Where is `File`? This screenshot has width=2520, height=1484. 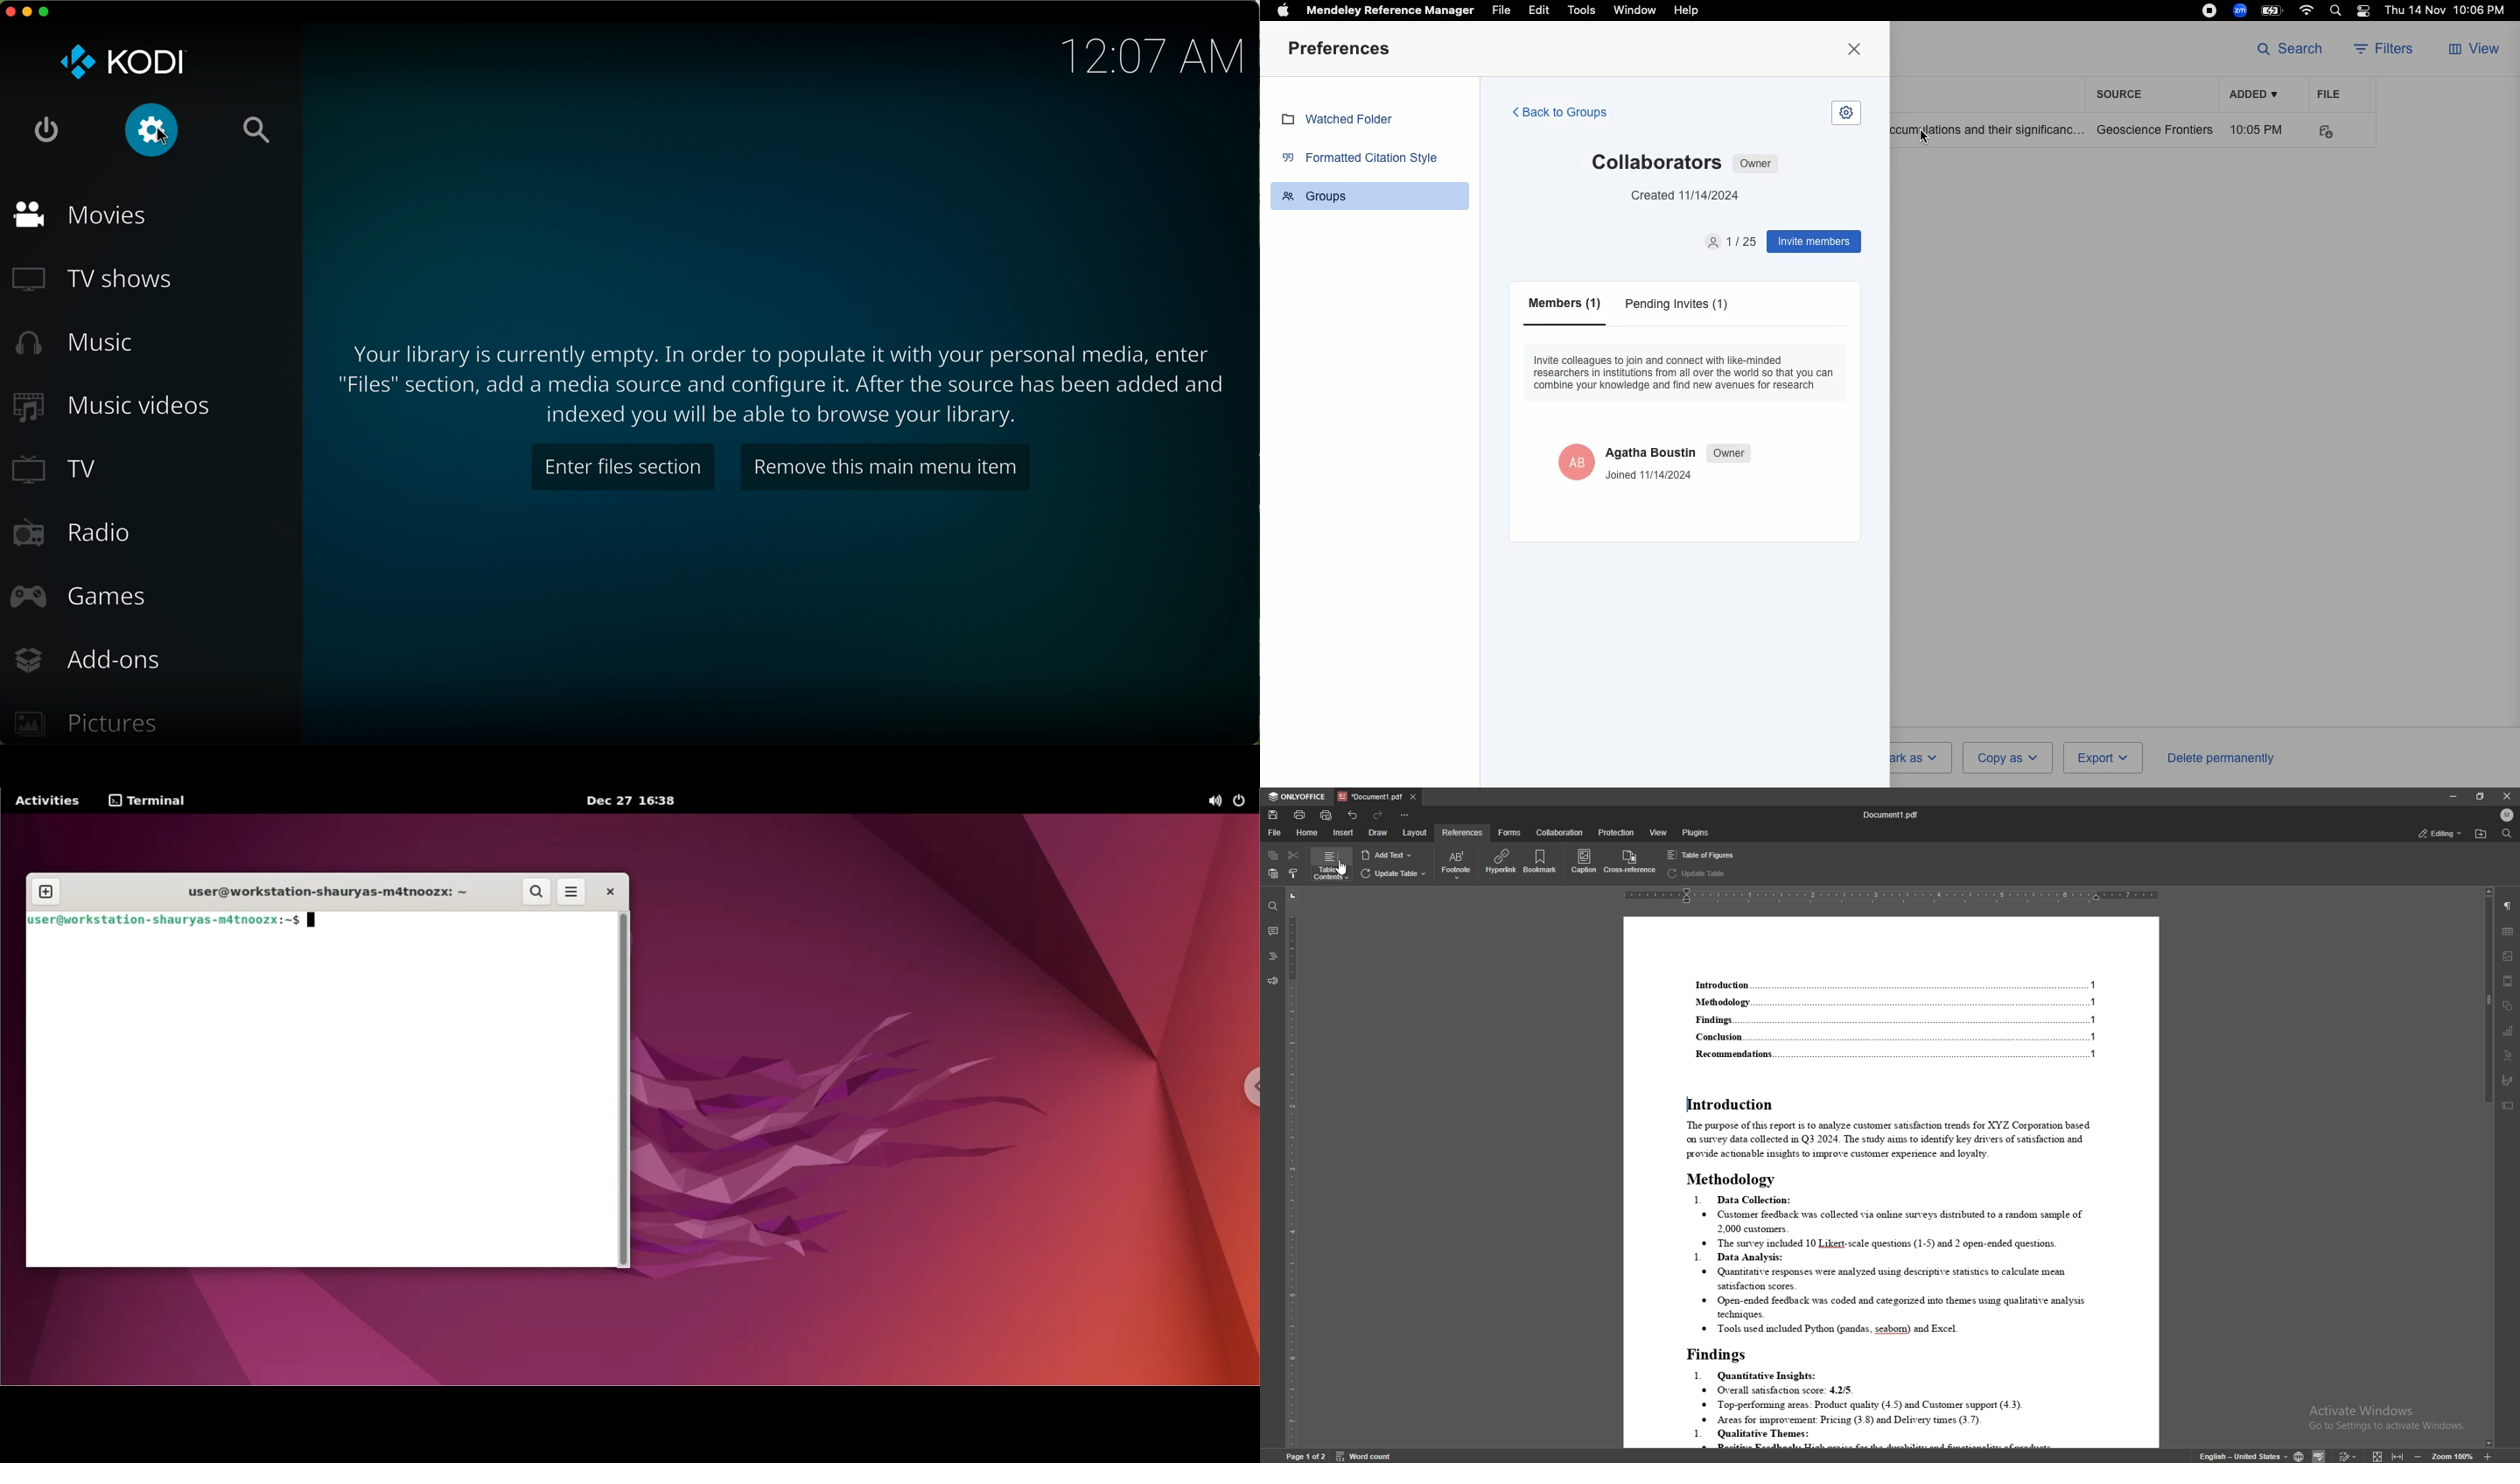
File is located at coordinates (1502, 10).